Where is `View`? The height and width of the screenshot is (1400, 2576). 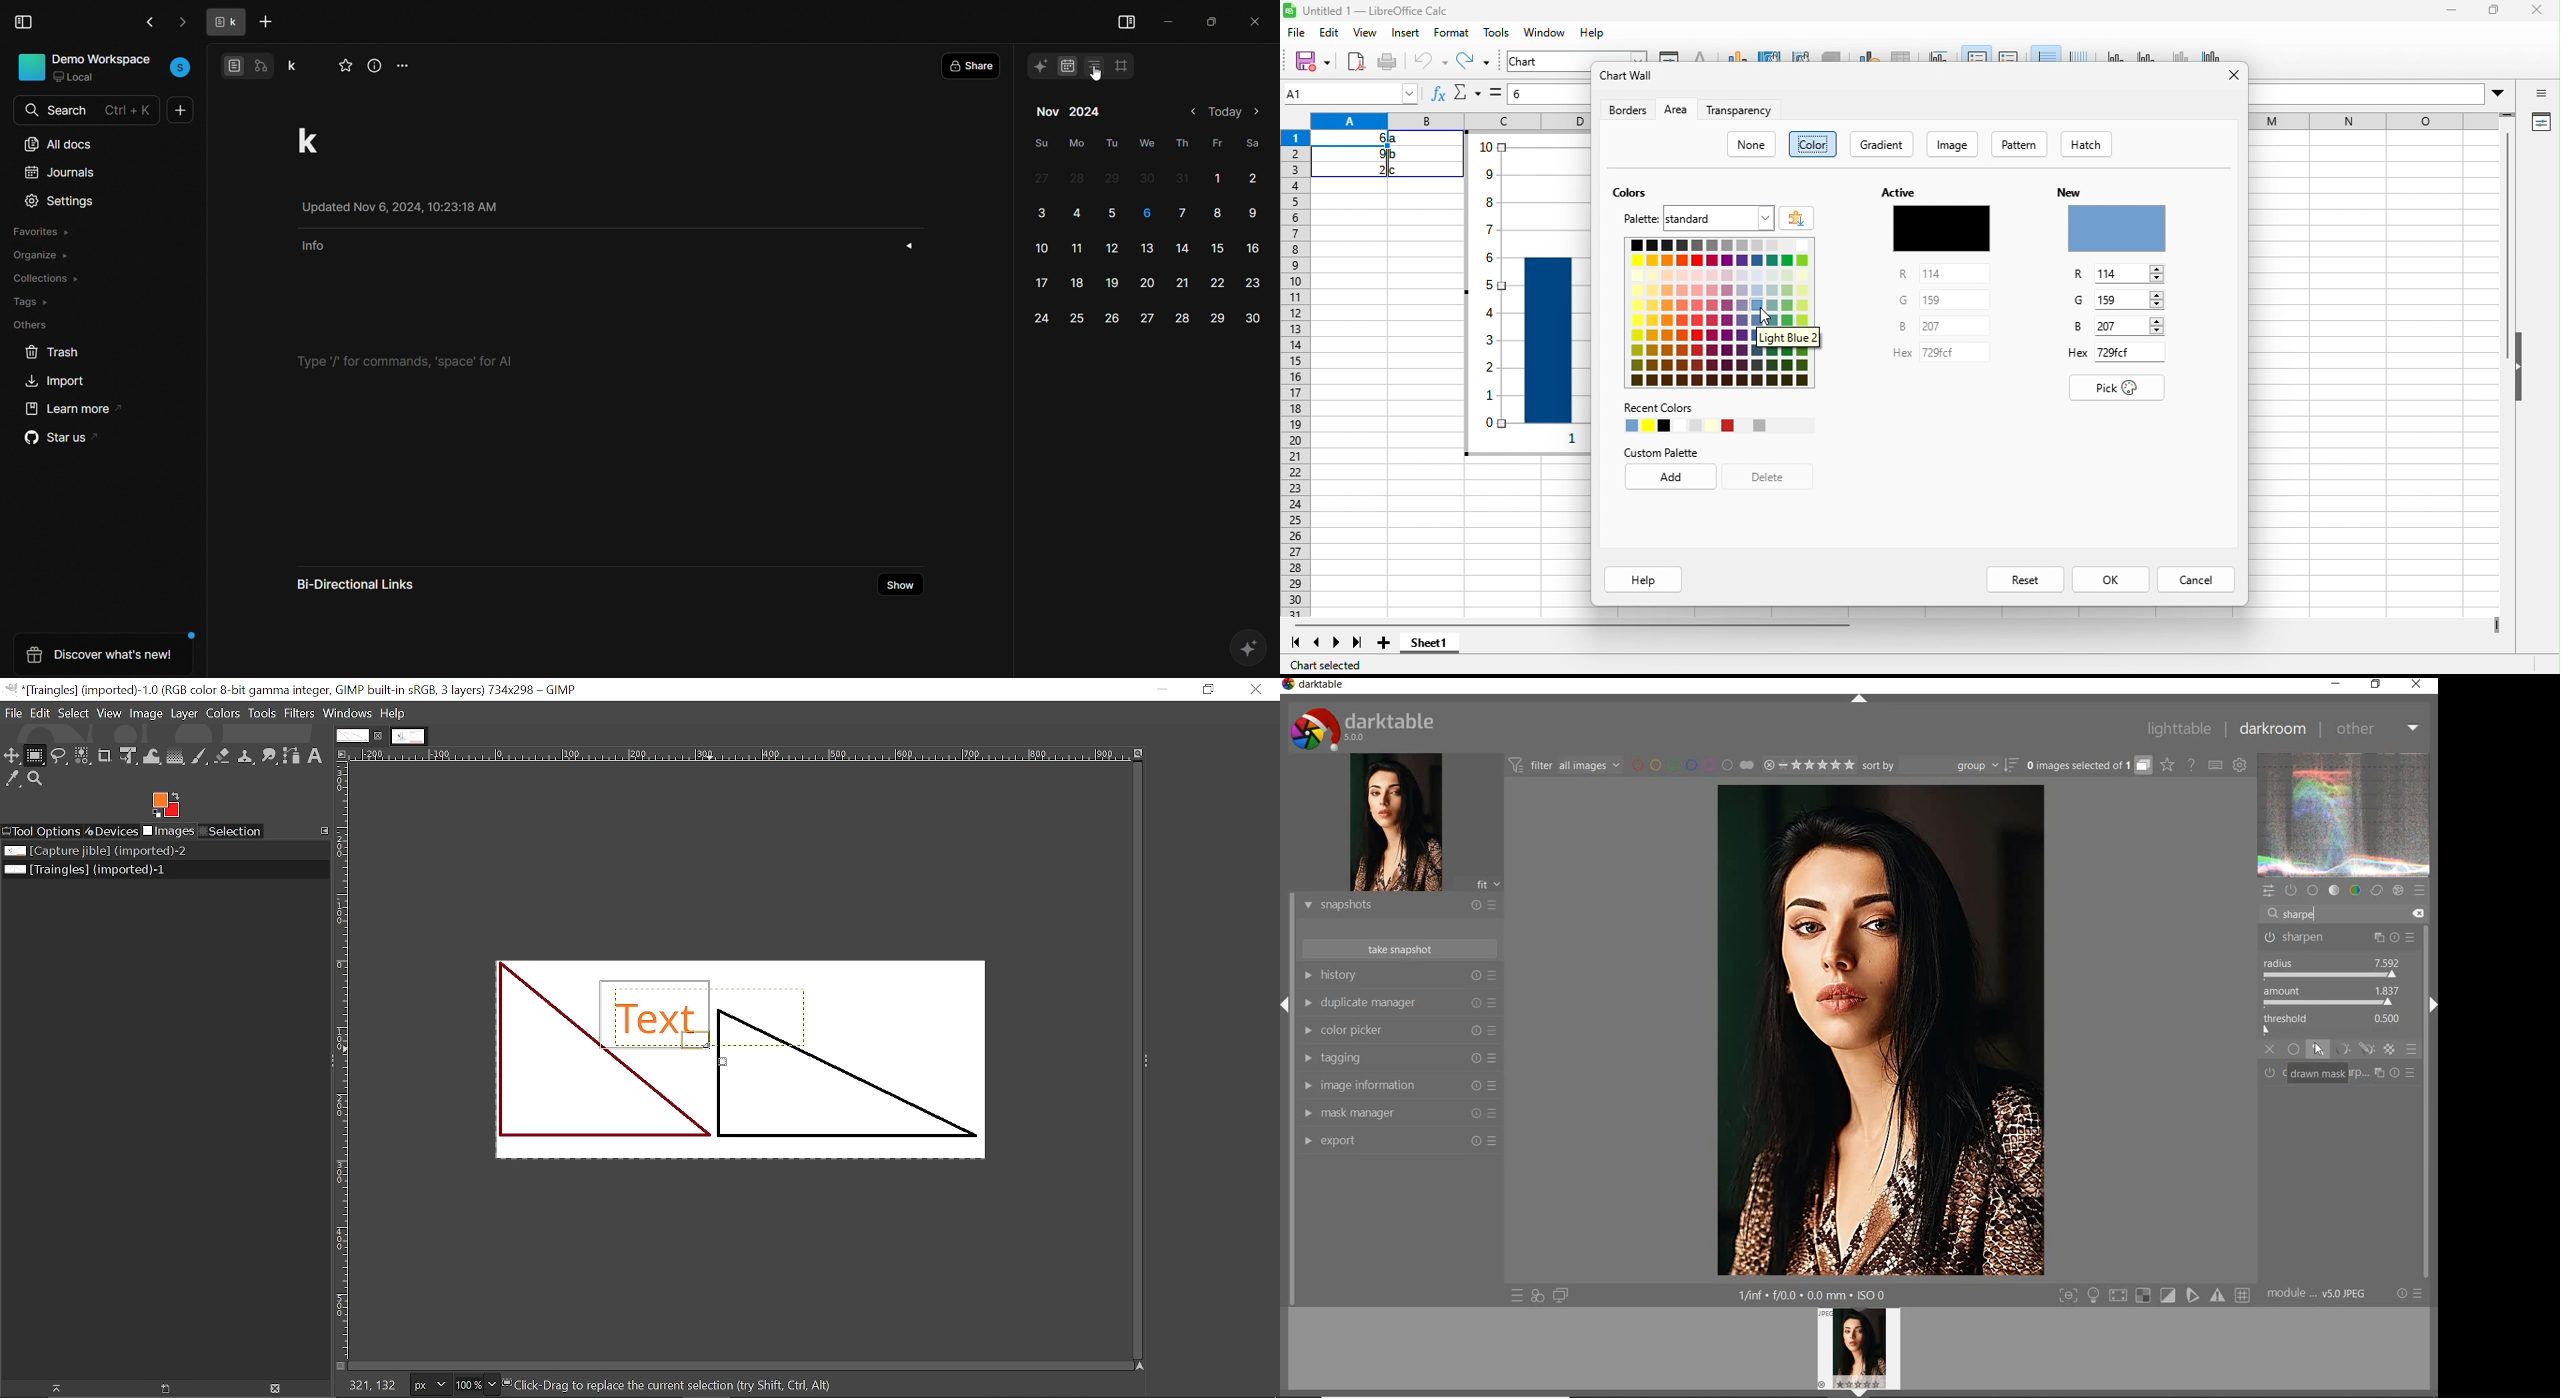
View is located at coordinates (110, 715).